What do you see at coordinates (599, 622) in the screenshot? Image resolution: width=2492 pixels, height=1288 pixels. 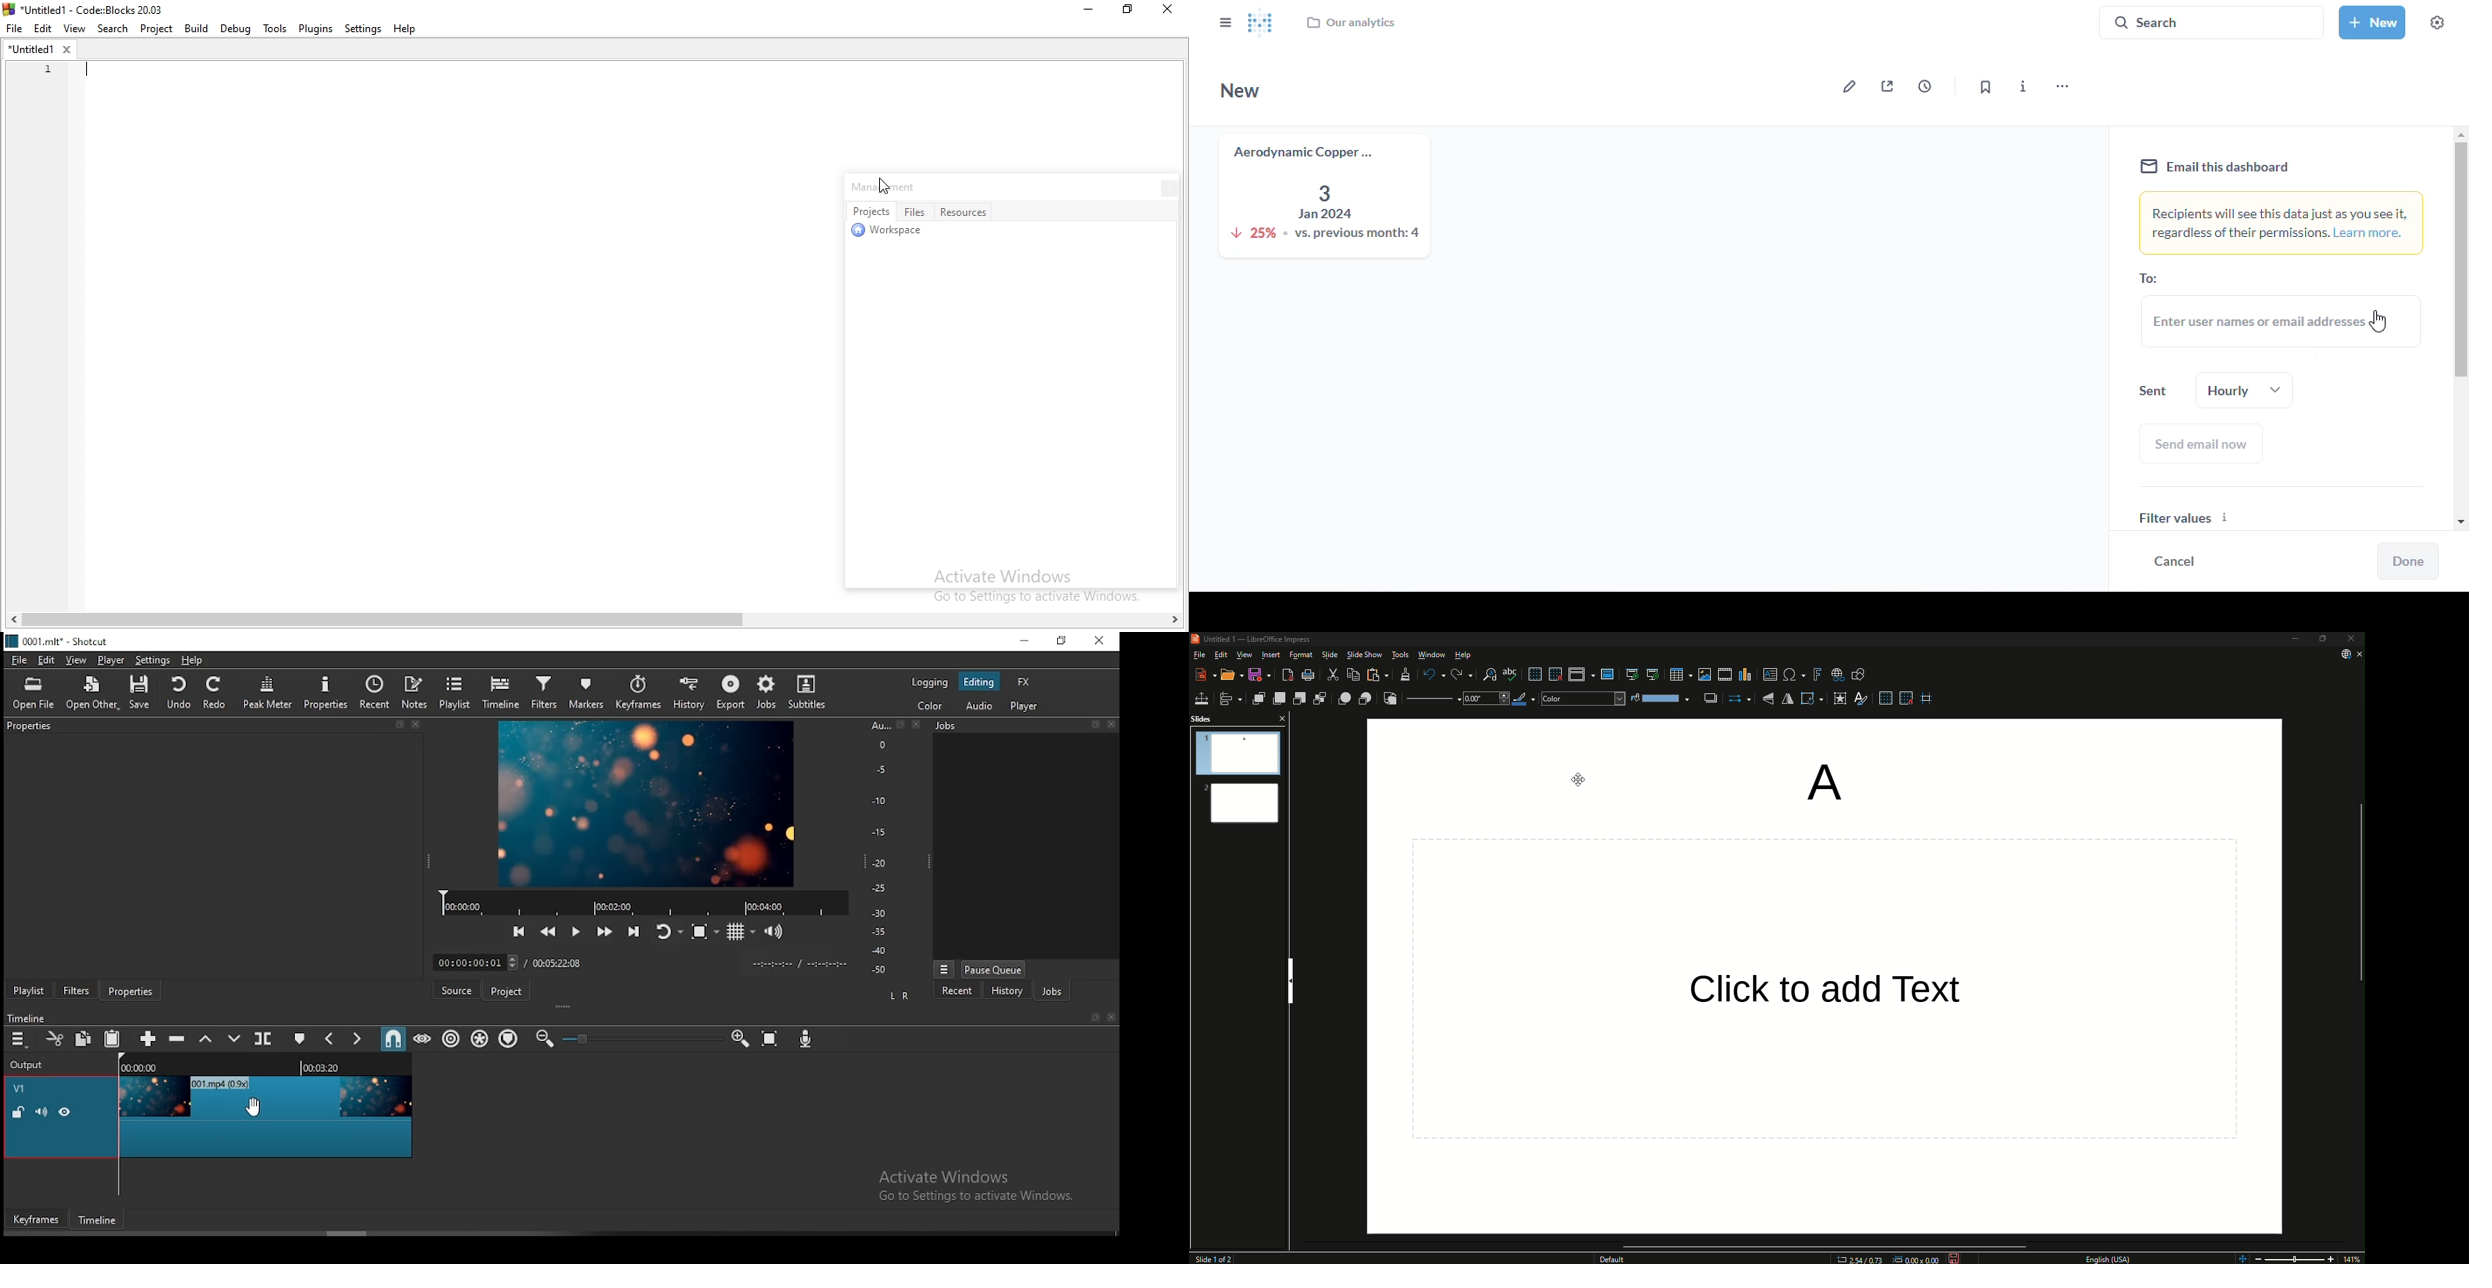 I see `scroll bar` at bounding box center [599, 622].